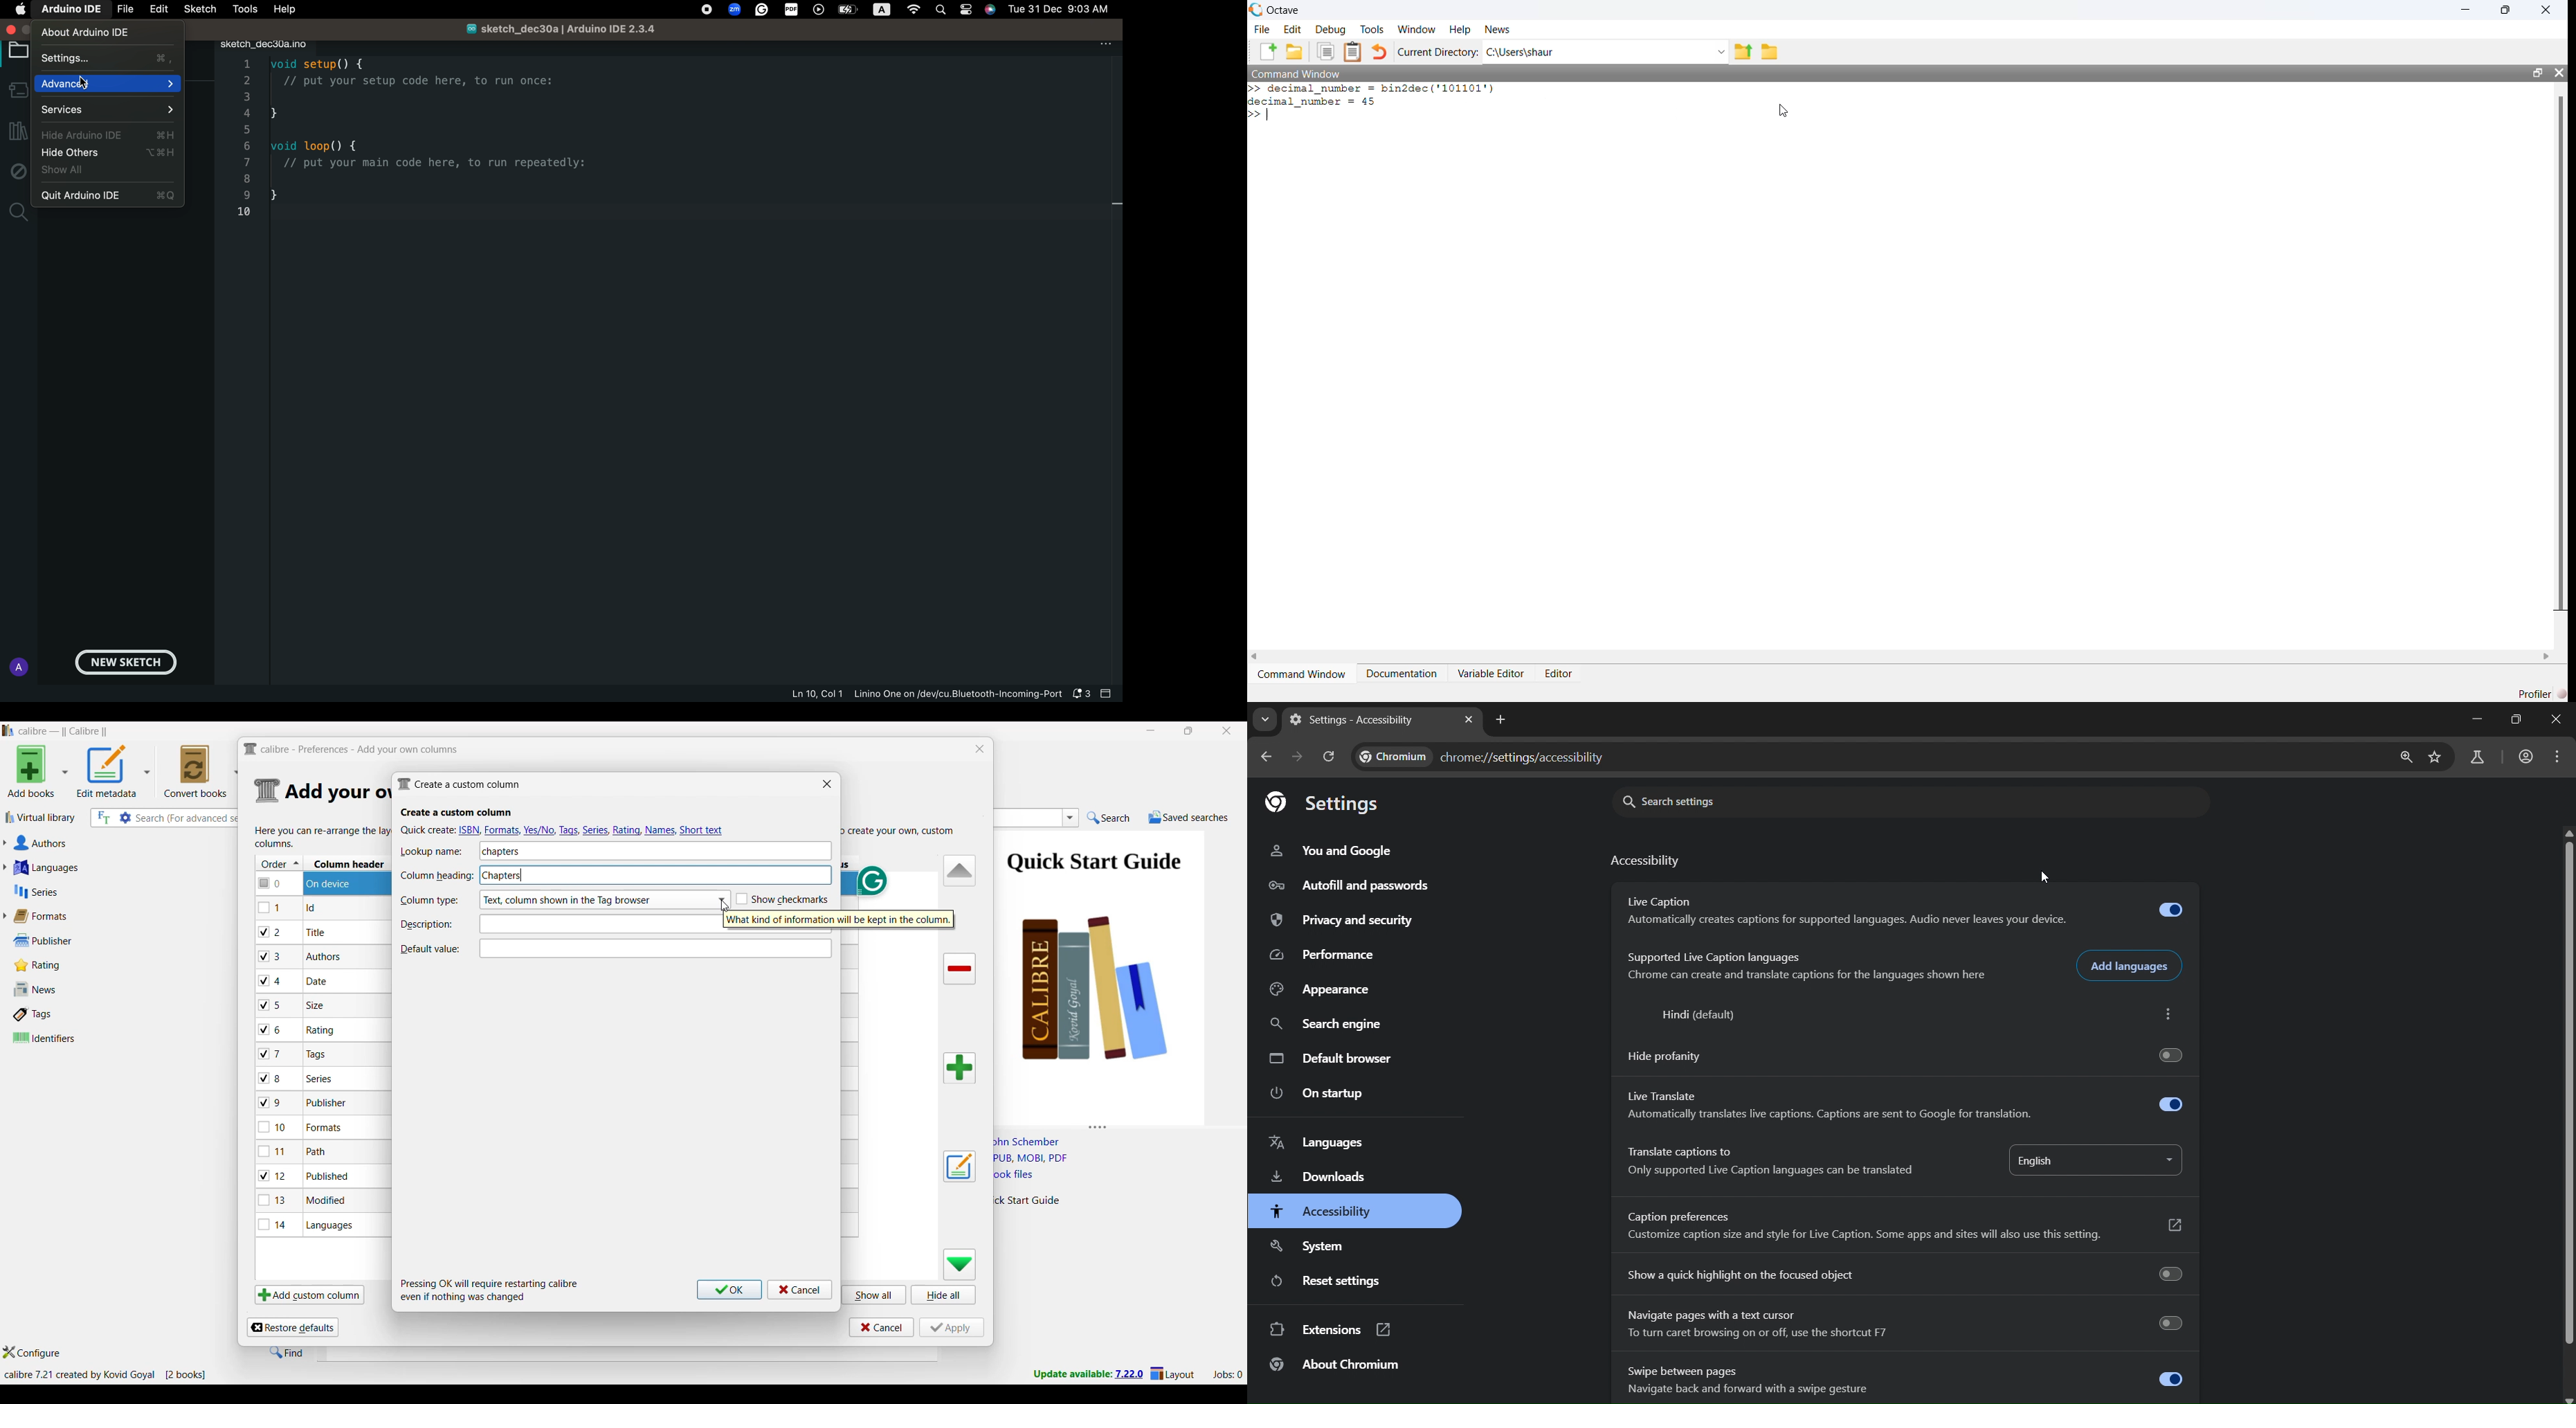 This screenshot has height=1428, width=2576. I want to click on Indicates Default value text box, so click(430, 949).